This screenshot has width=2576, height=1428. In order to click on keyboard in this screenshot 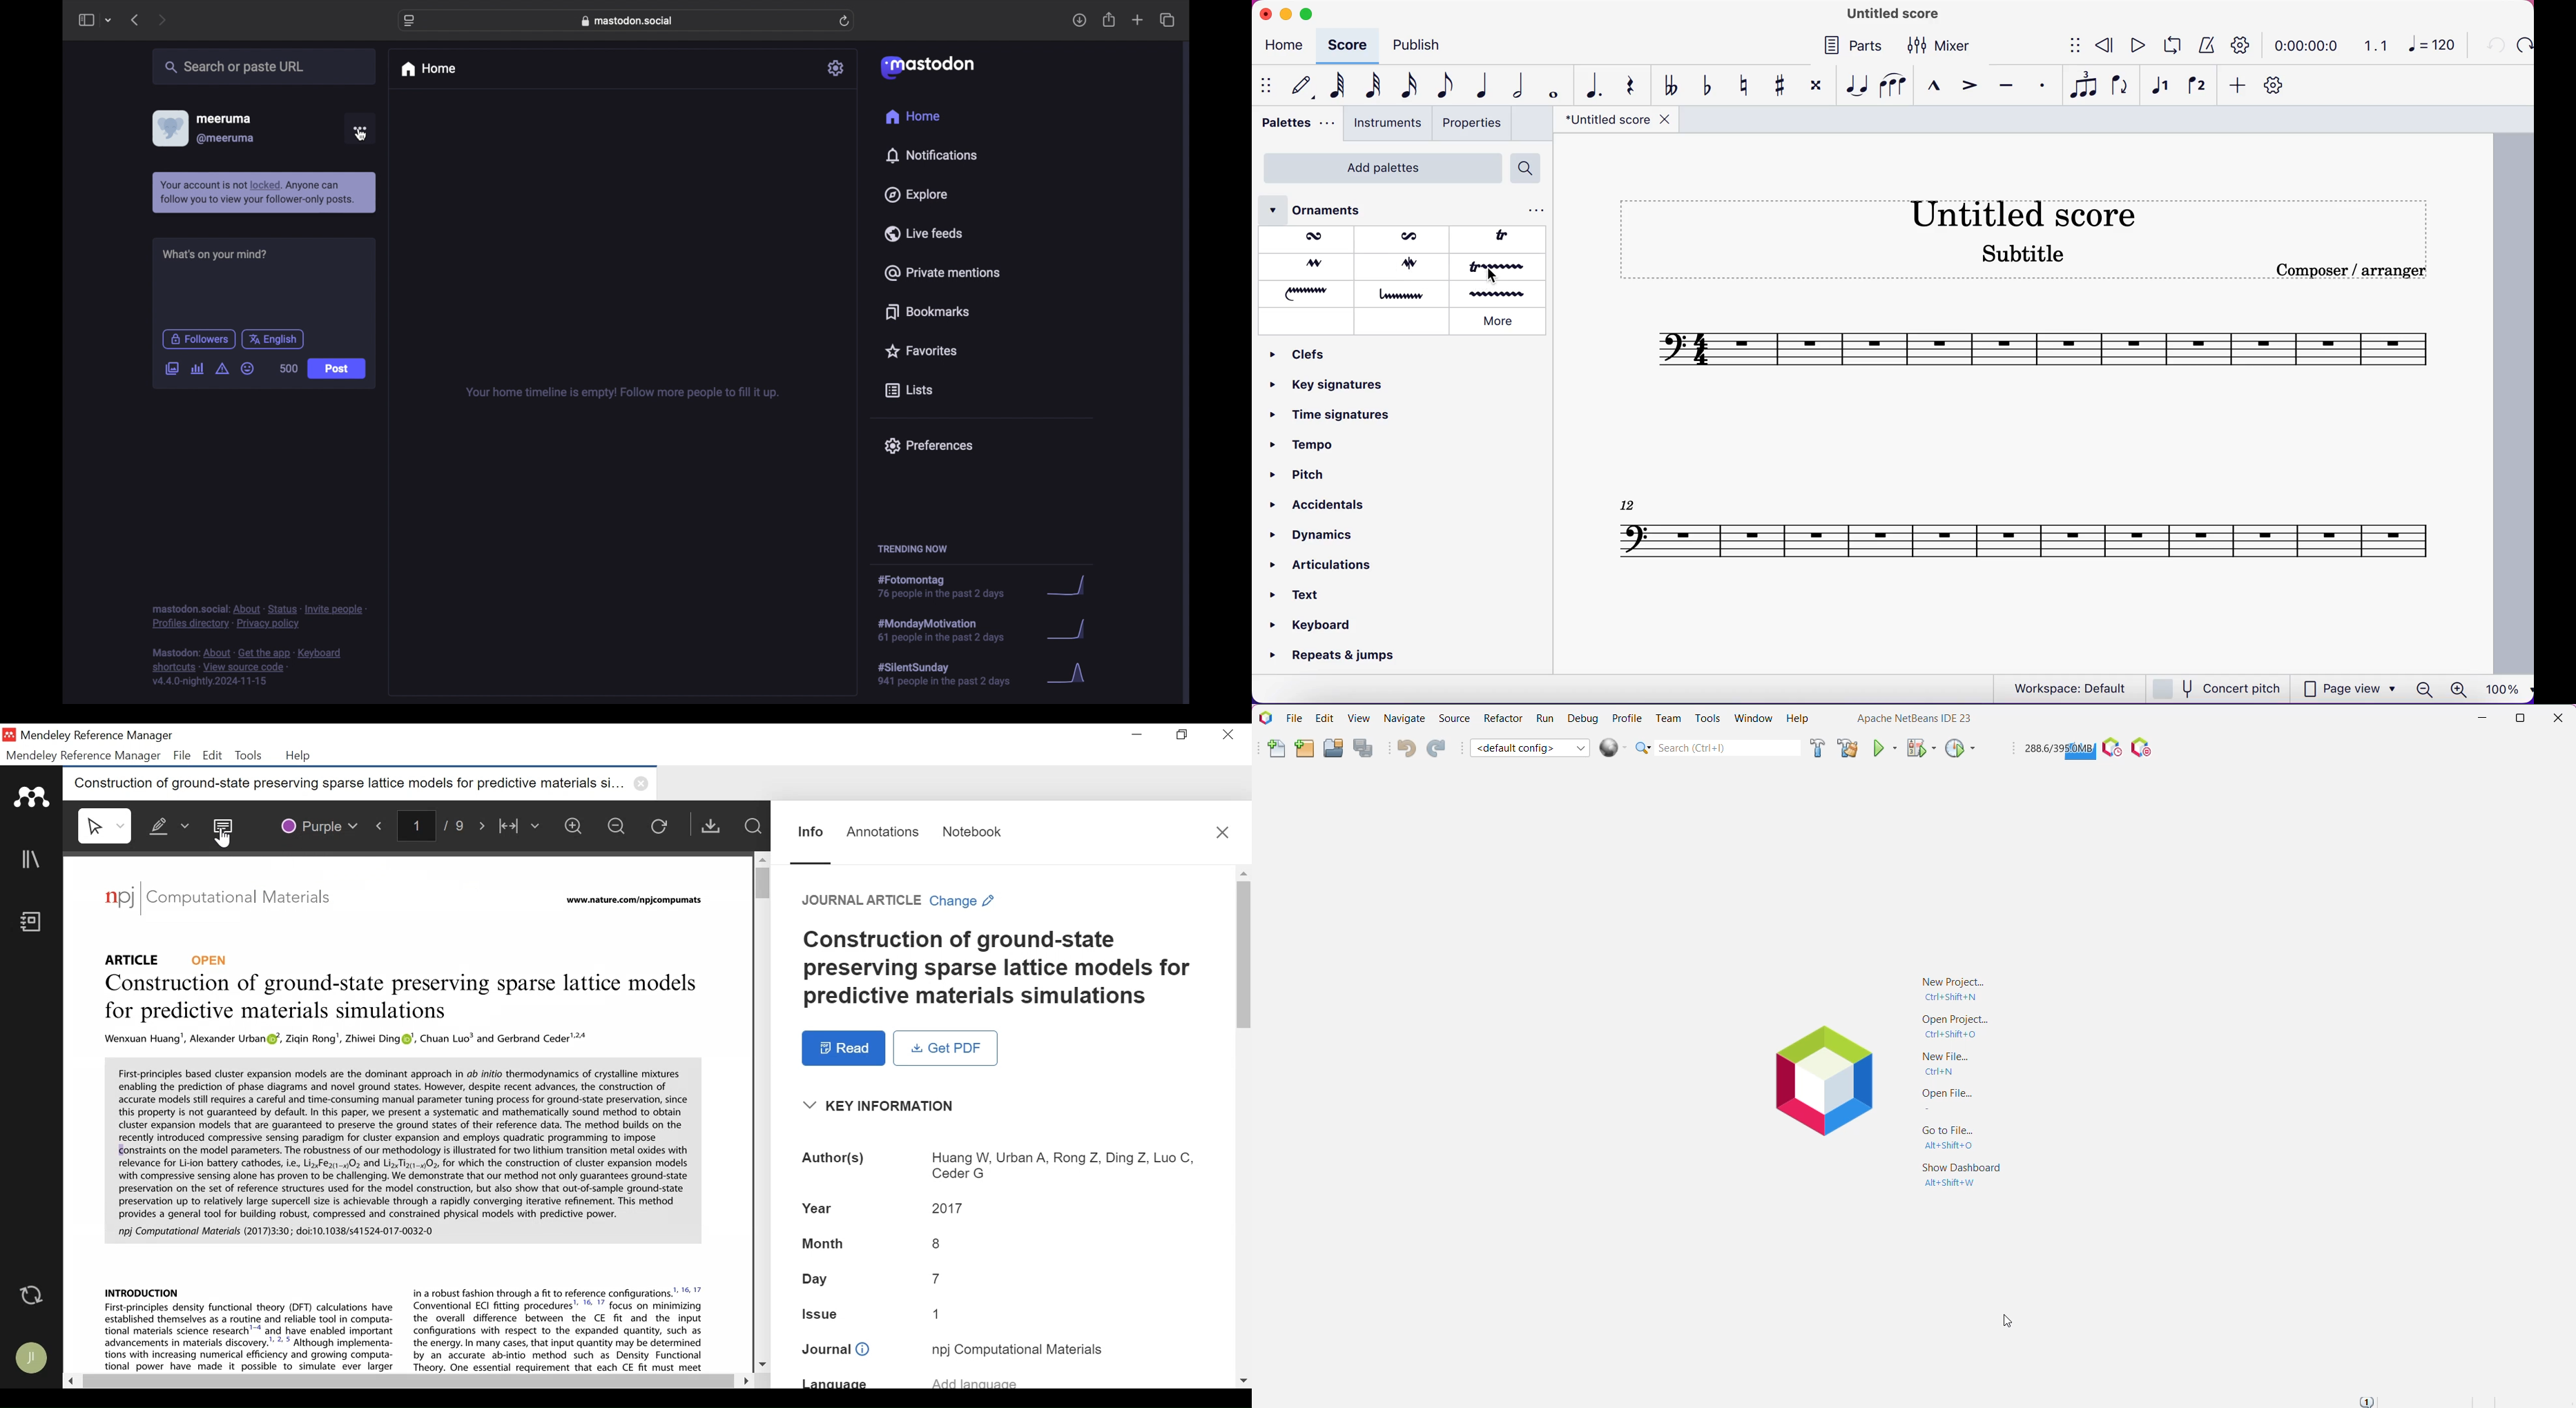, I will do `click(1314, 624)`.